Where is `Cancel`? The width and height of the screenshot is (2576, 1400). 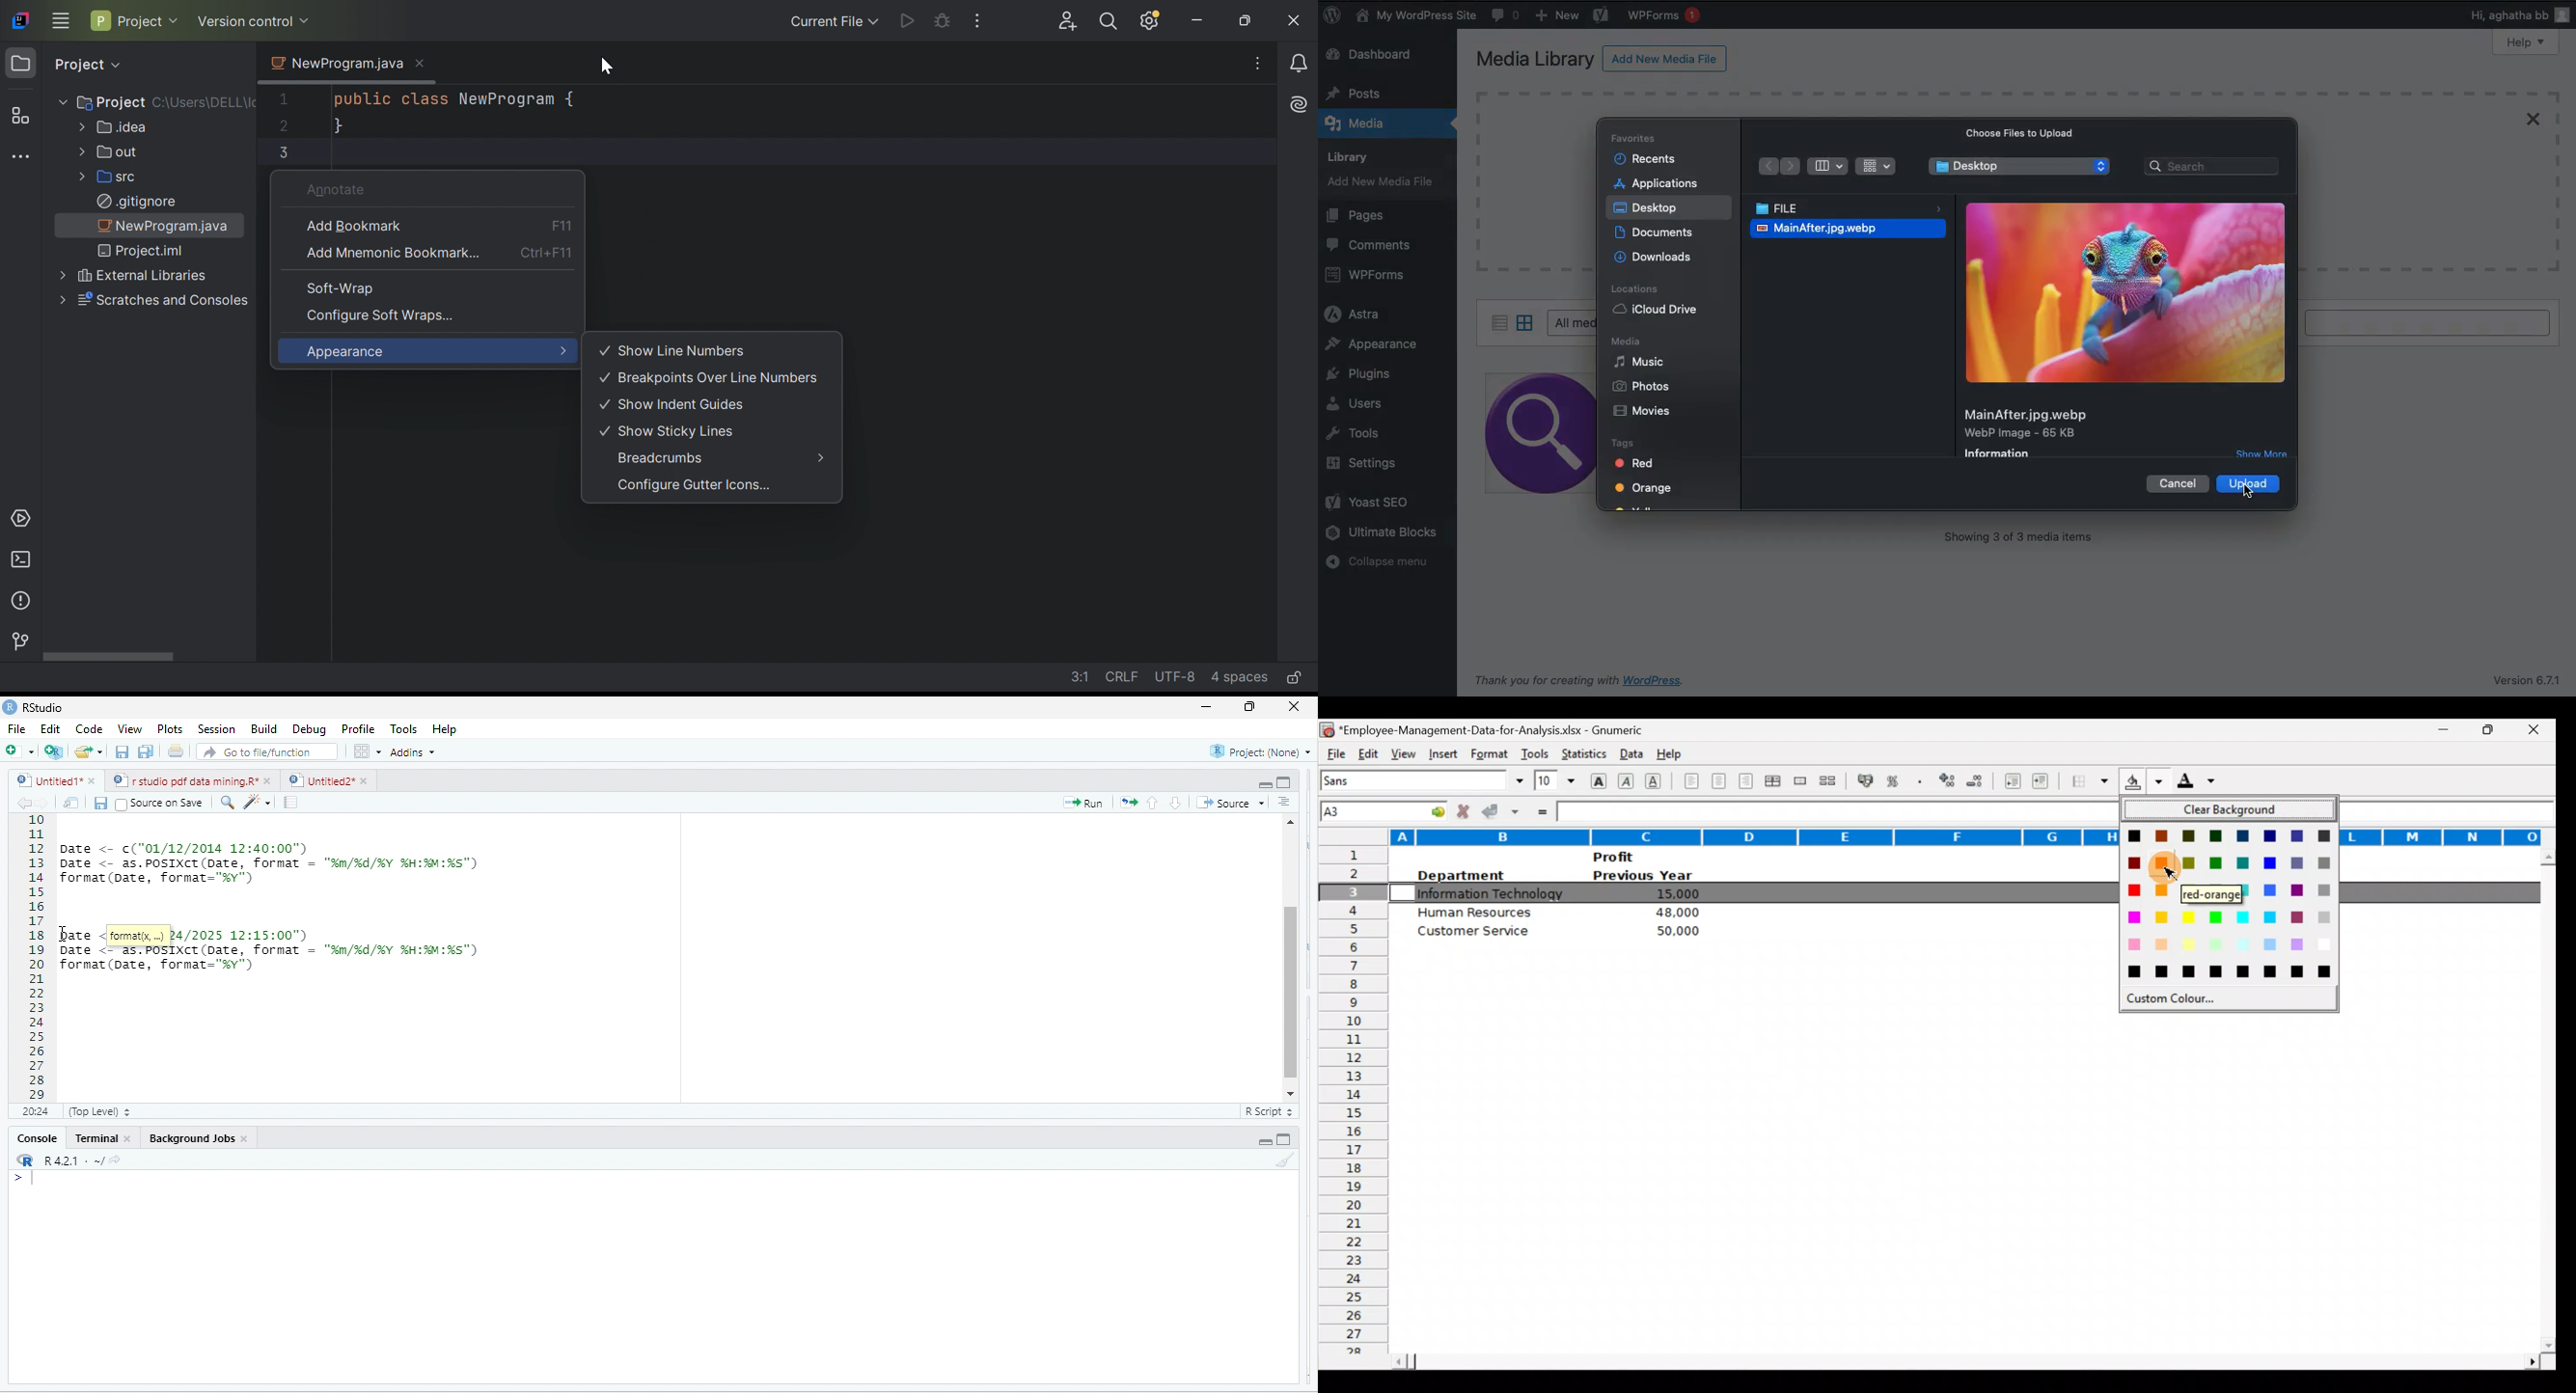 Cancel is located at coordinates (2180, 483).